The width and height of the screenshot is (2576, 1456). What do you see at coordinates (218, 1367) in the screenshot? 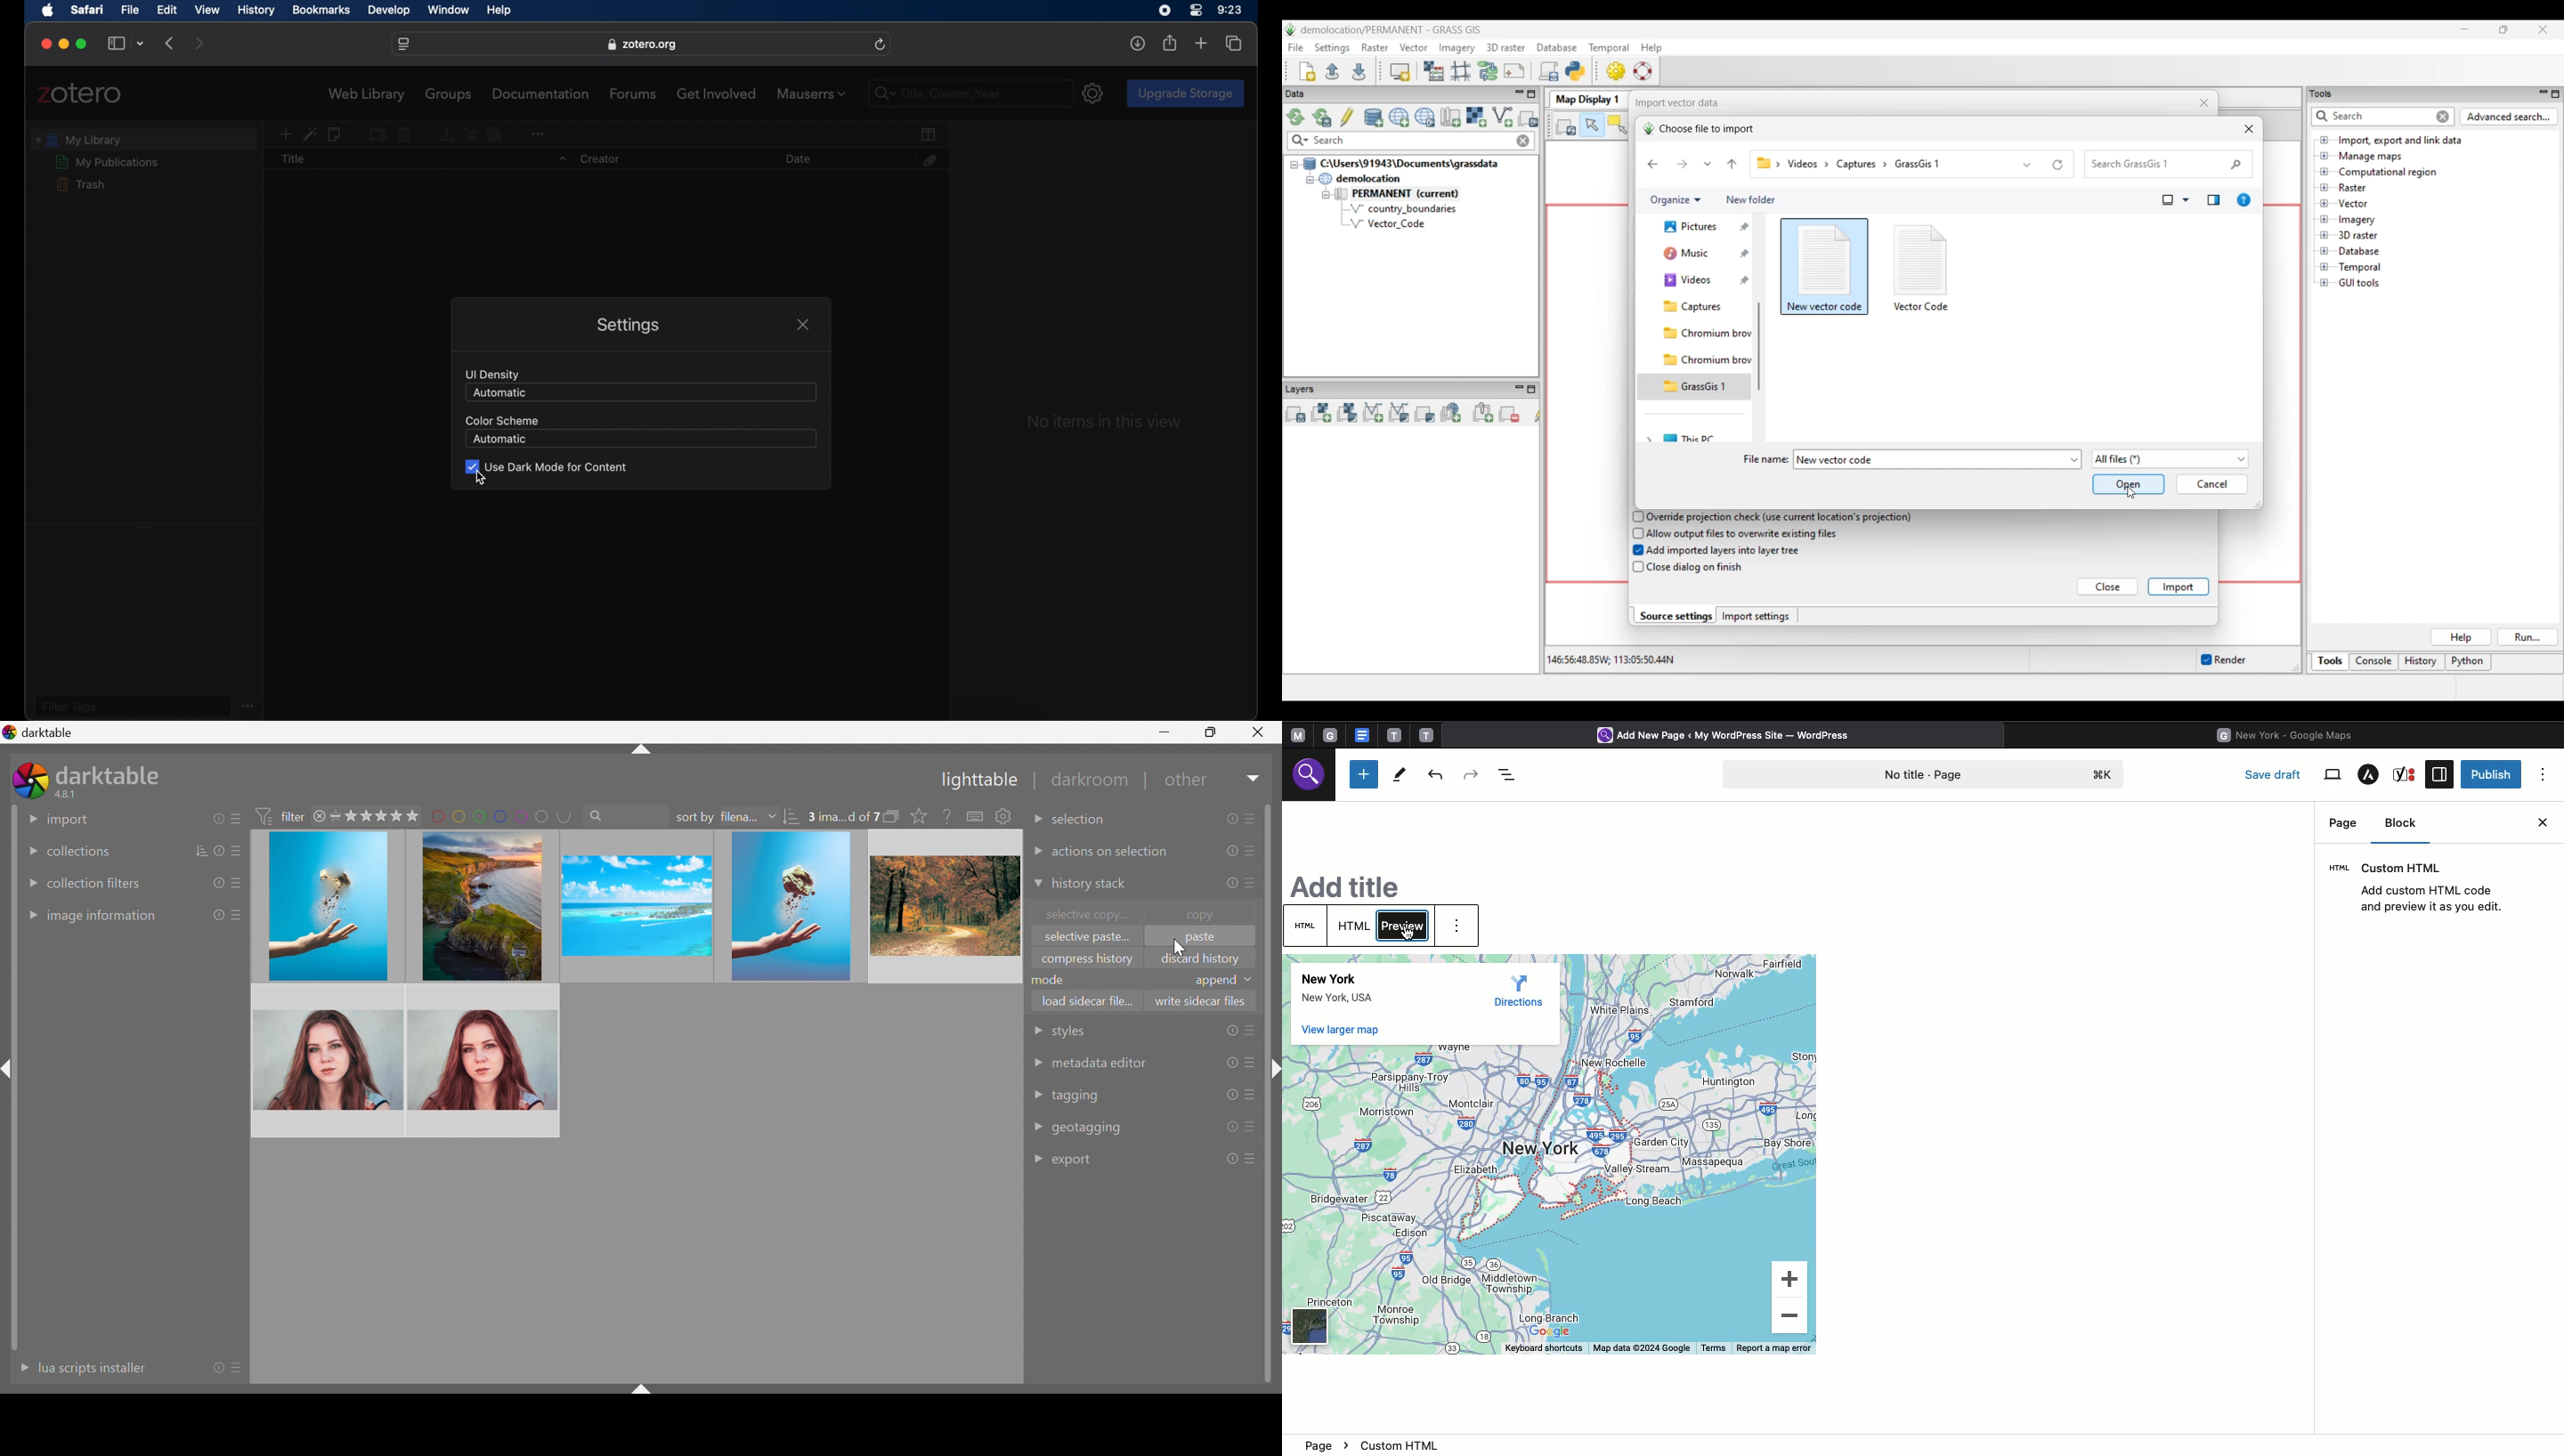
I see `reset` at bounding box center [218, 1367].